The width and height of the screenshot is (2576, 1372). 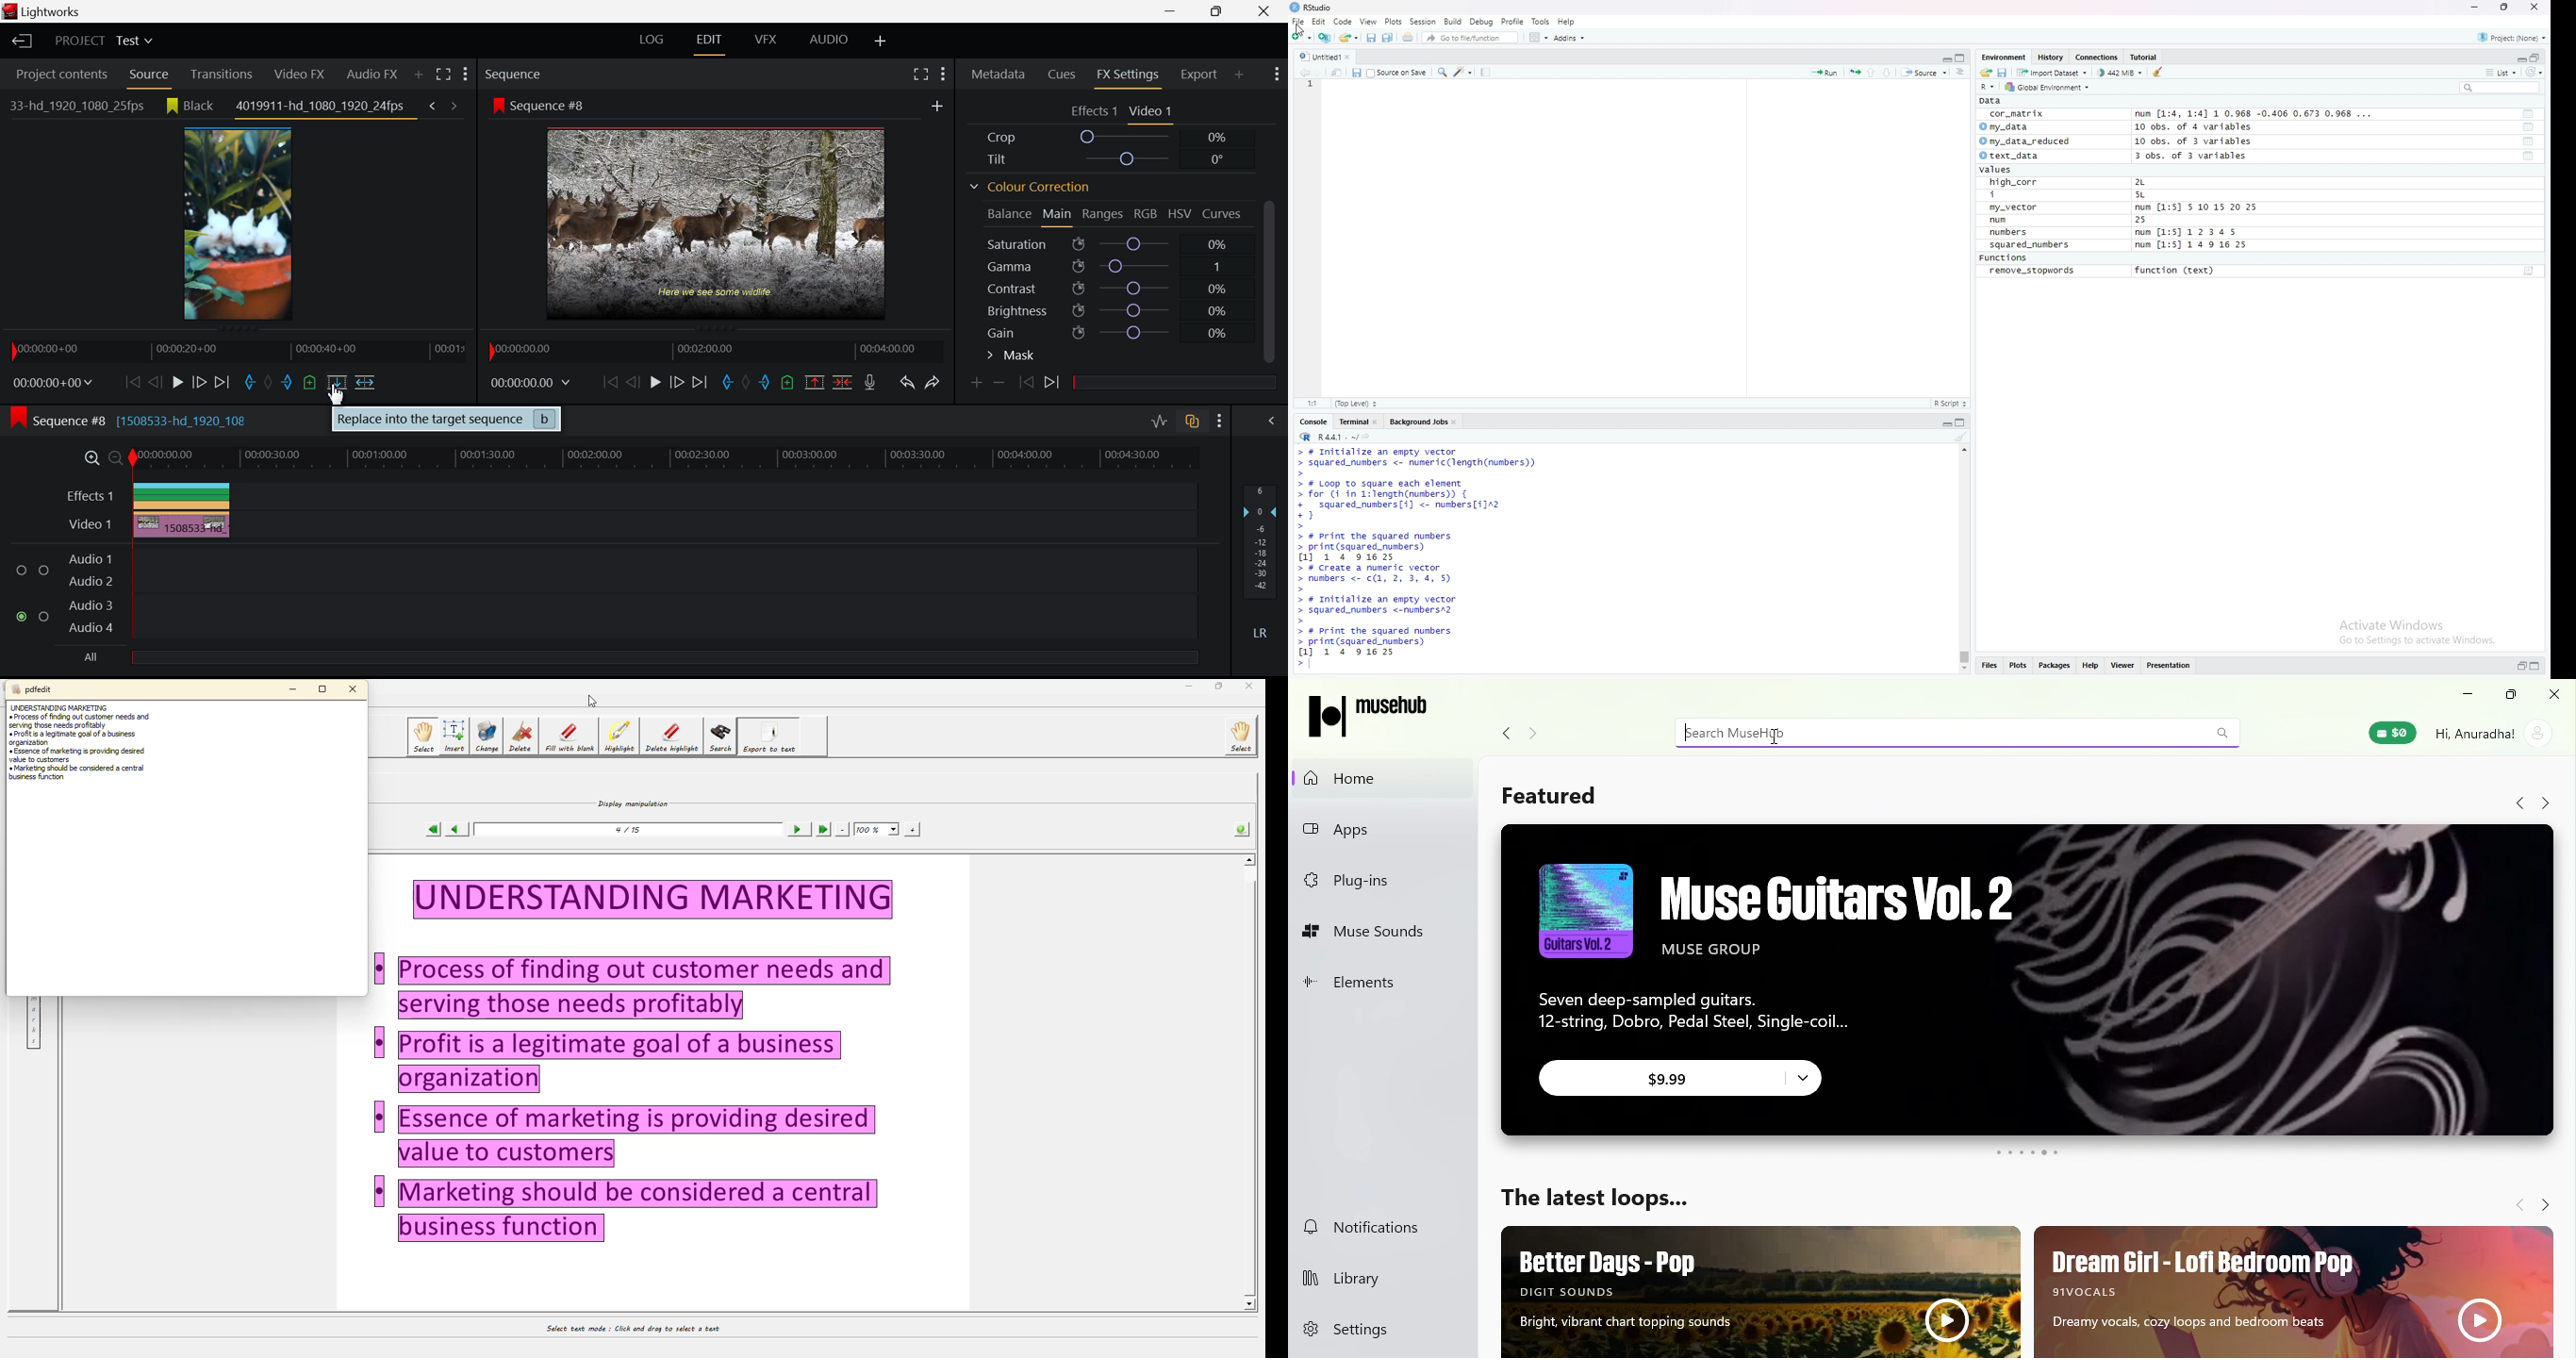 I want to click on Source, so click(x=1926, y=73).